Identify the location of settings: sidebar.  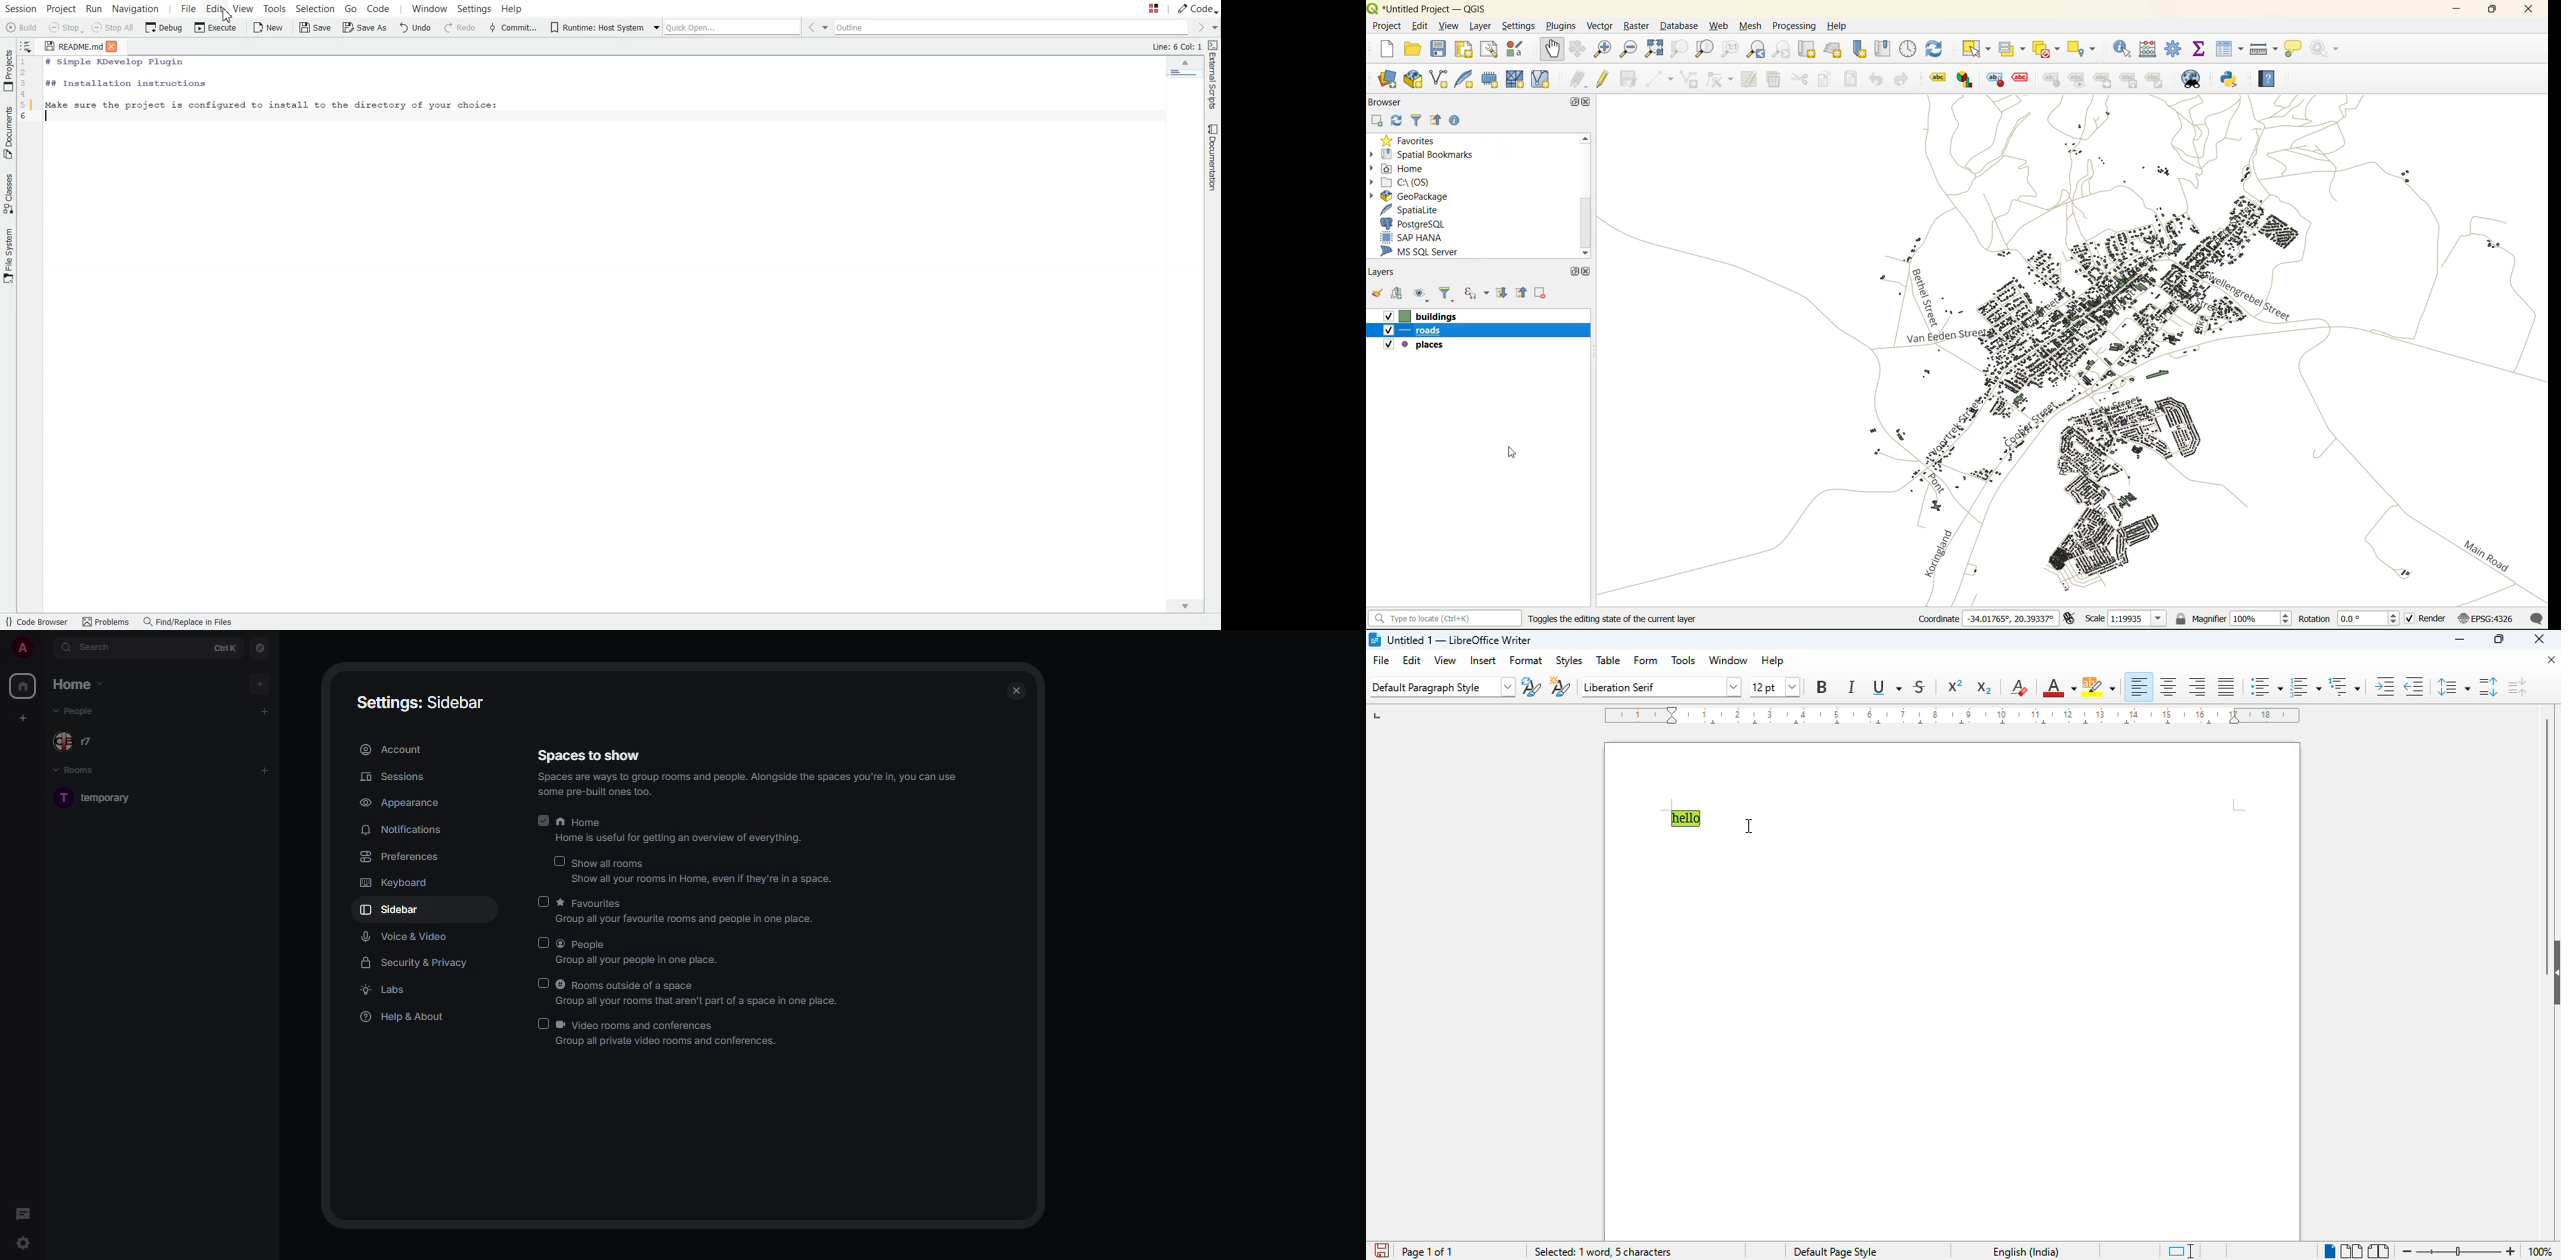
(419, 702).